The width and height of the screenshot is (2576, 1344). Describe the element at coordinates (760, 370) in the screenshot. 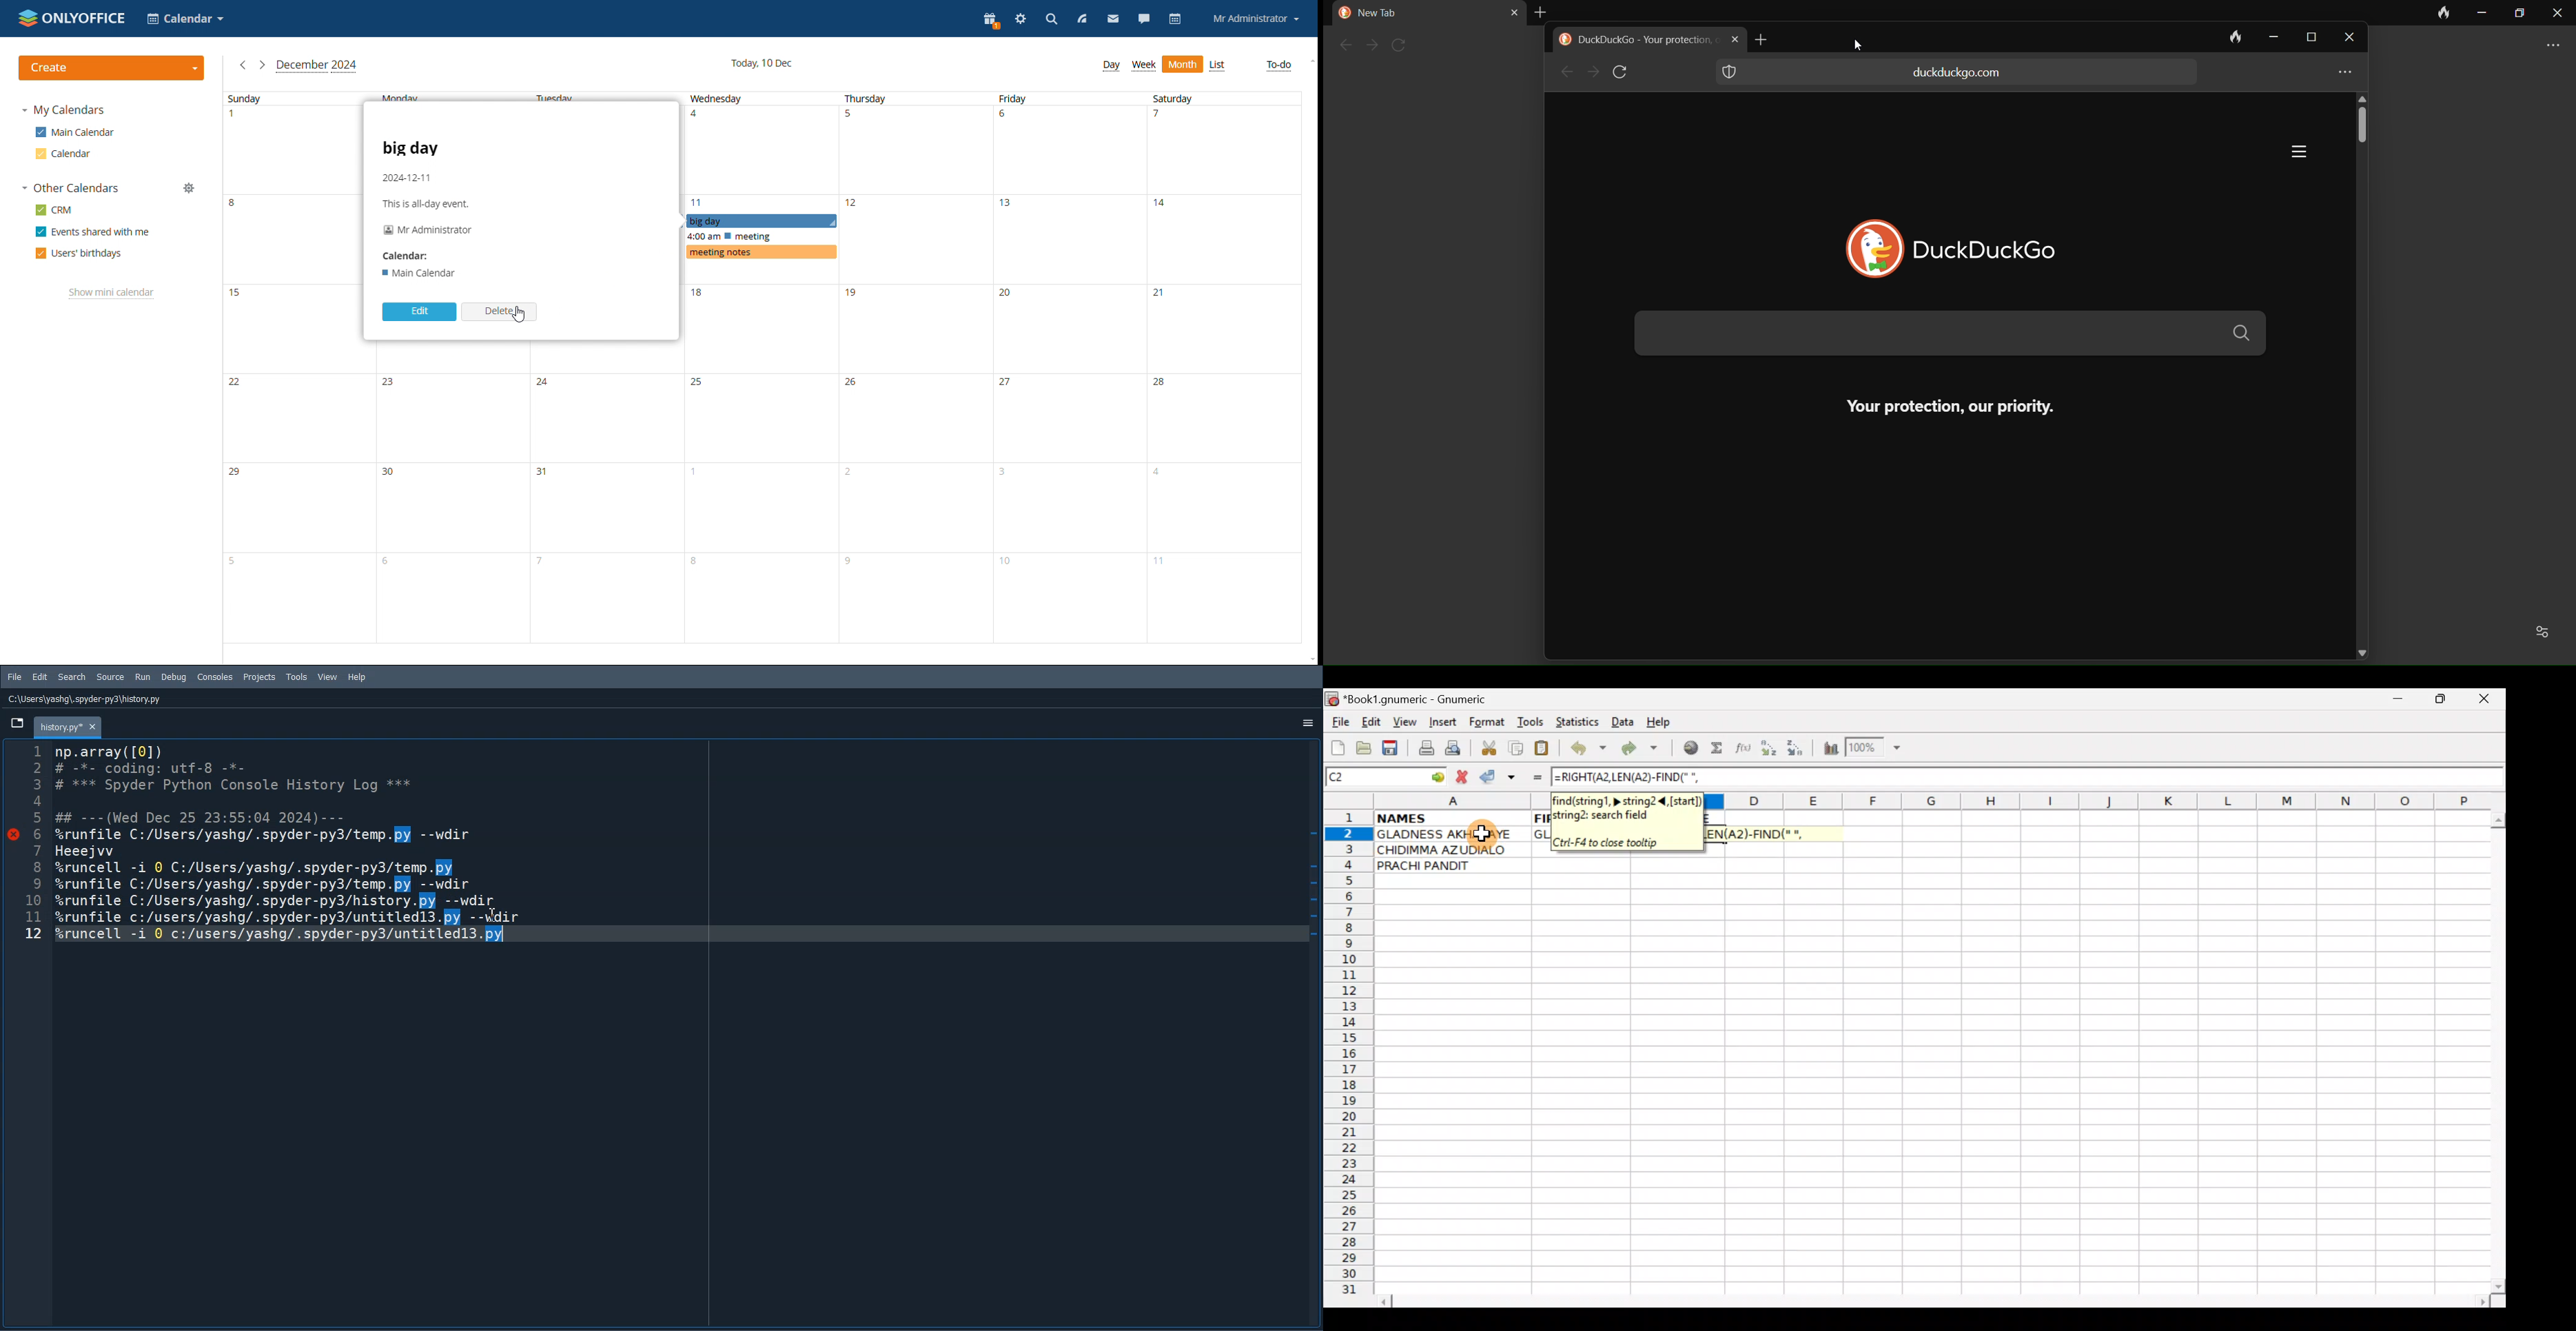

I see `wednesday` at that location.